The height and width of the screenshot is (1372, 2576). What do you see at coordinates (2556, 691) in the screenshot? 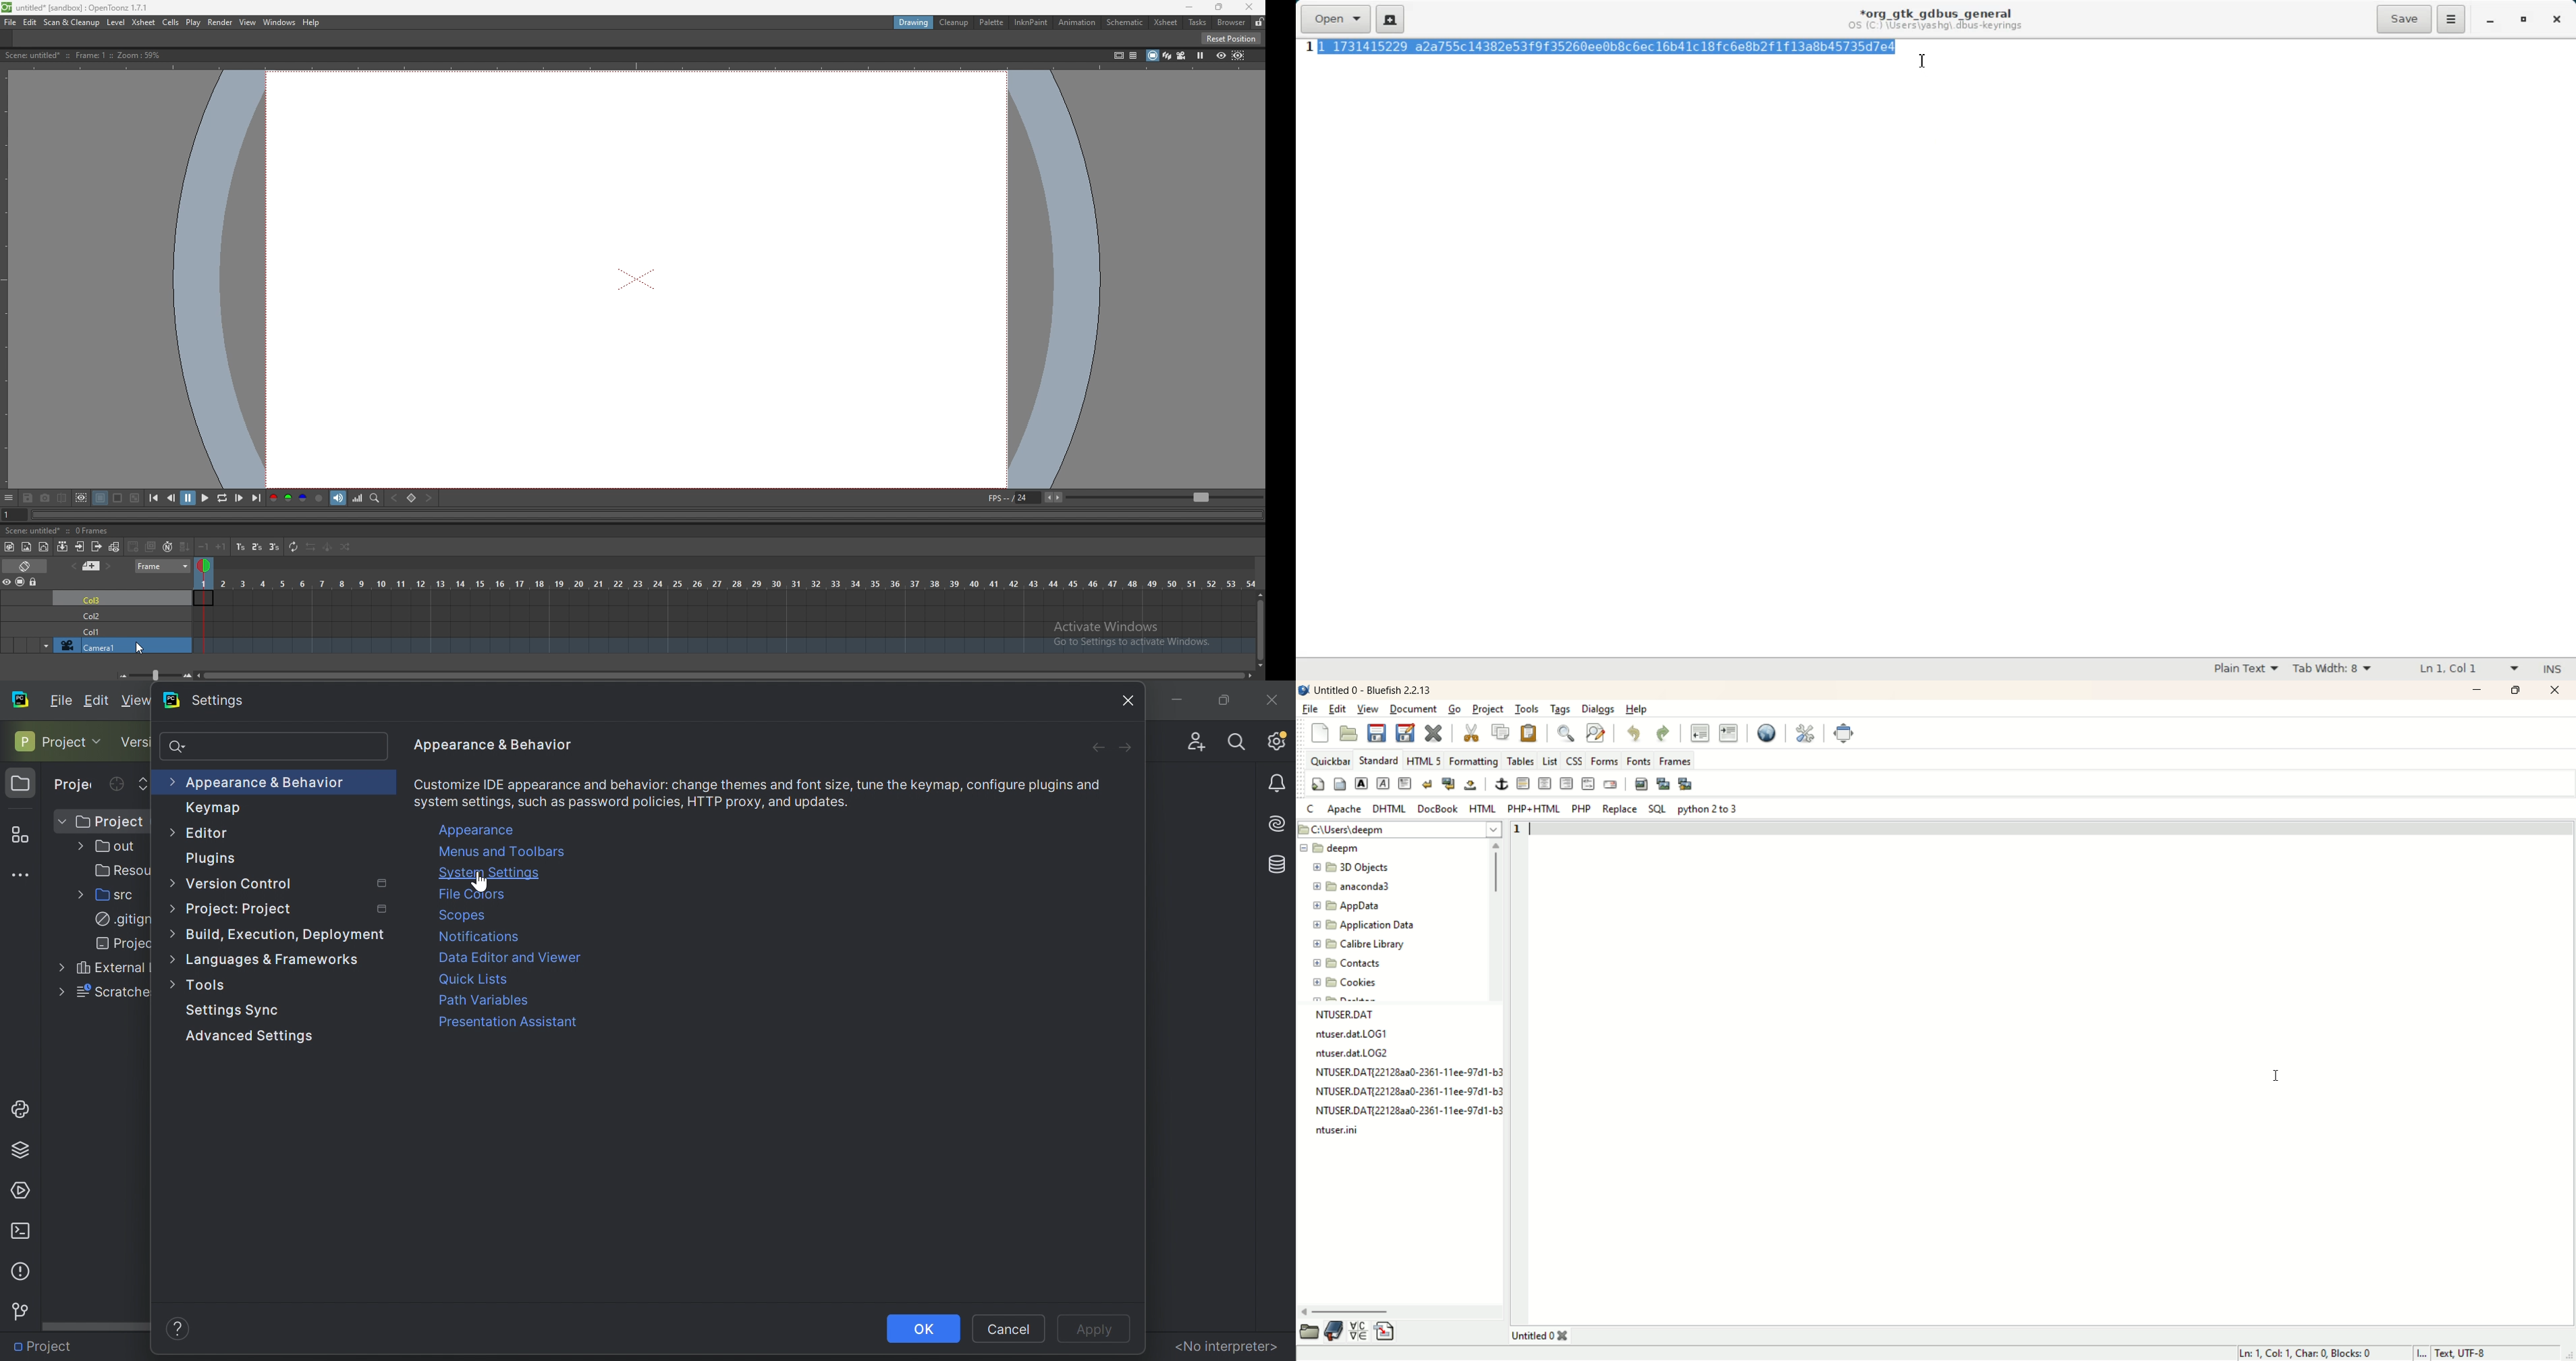
I see `close` at bounding box center [2556, 691].